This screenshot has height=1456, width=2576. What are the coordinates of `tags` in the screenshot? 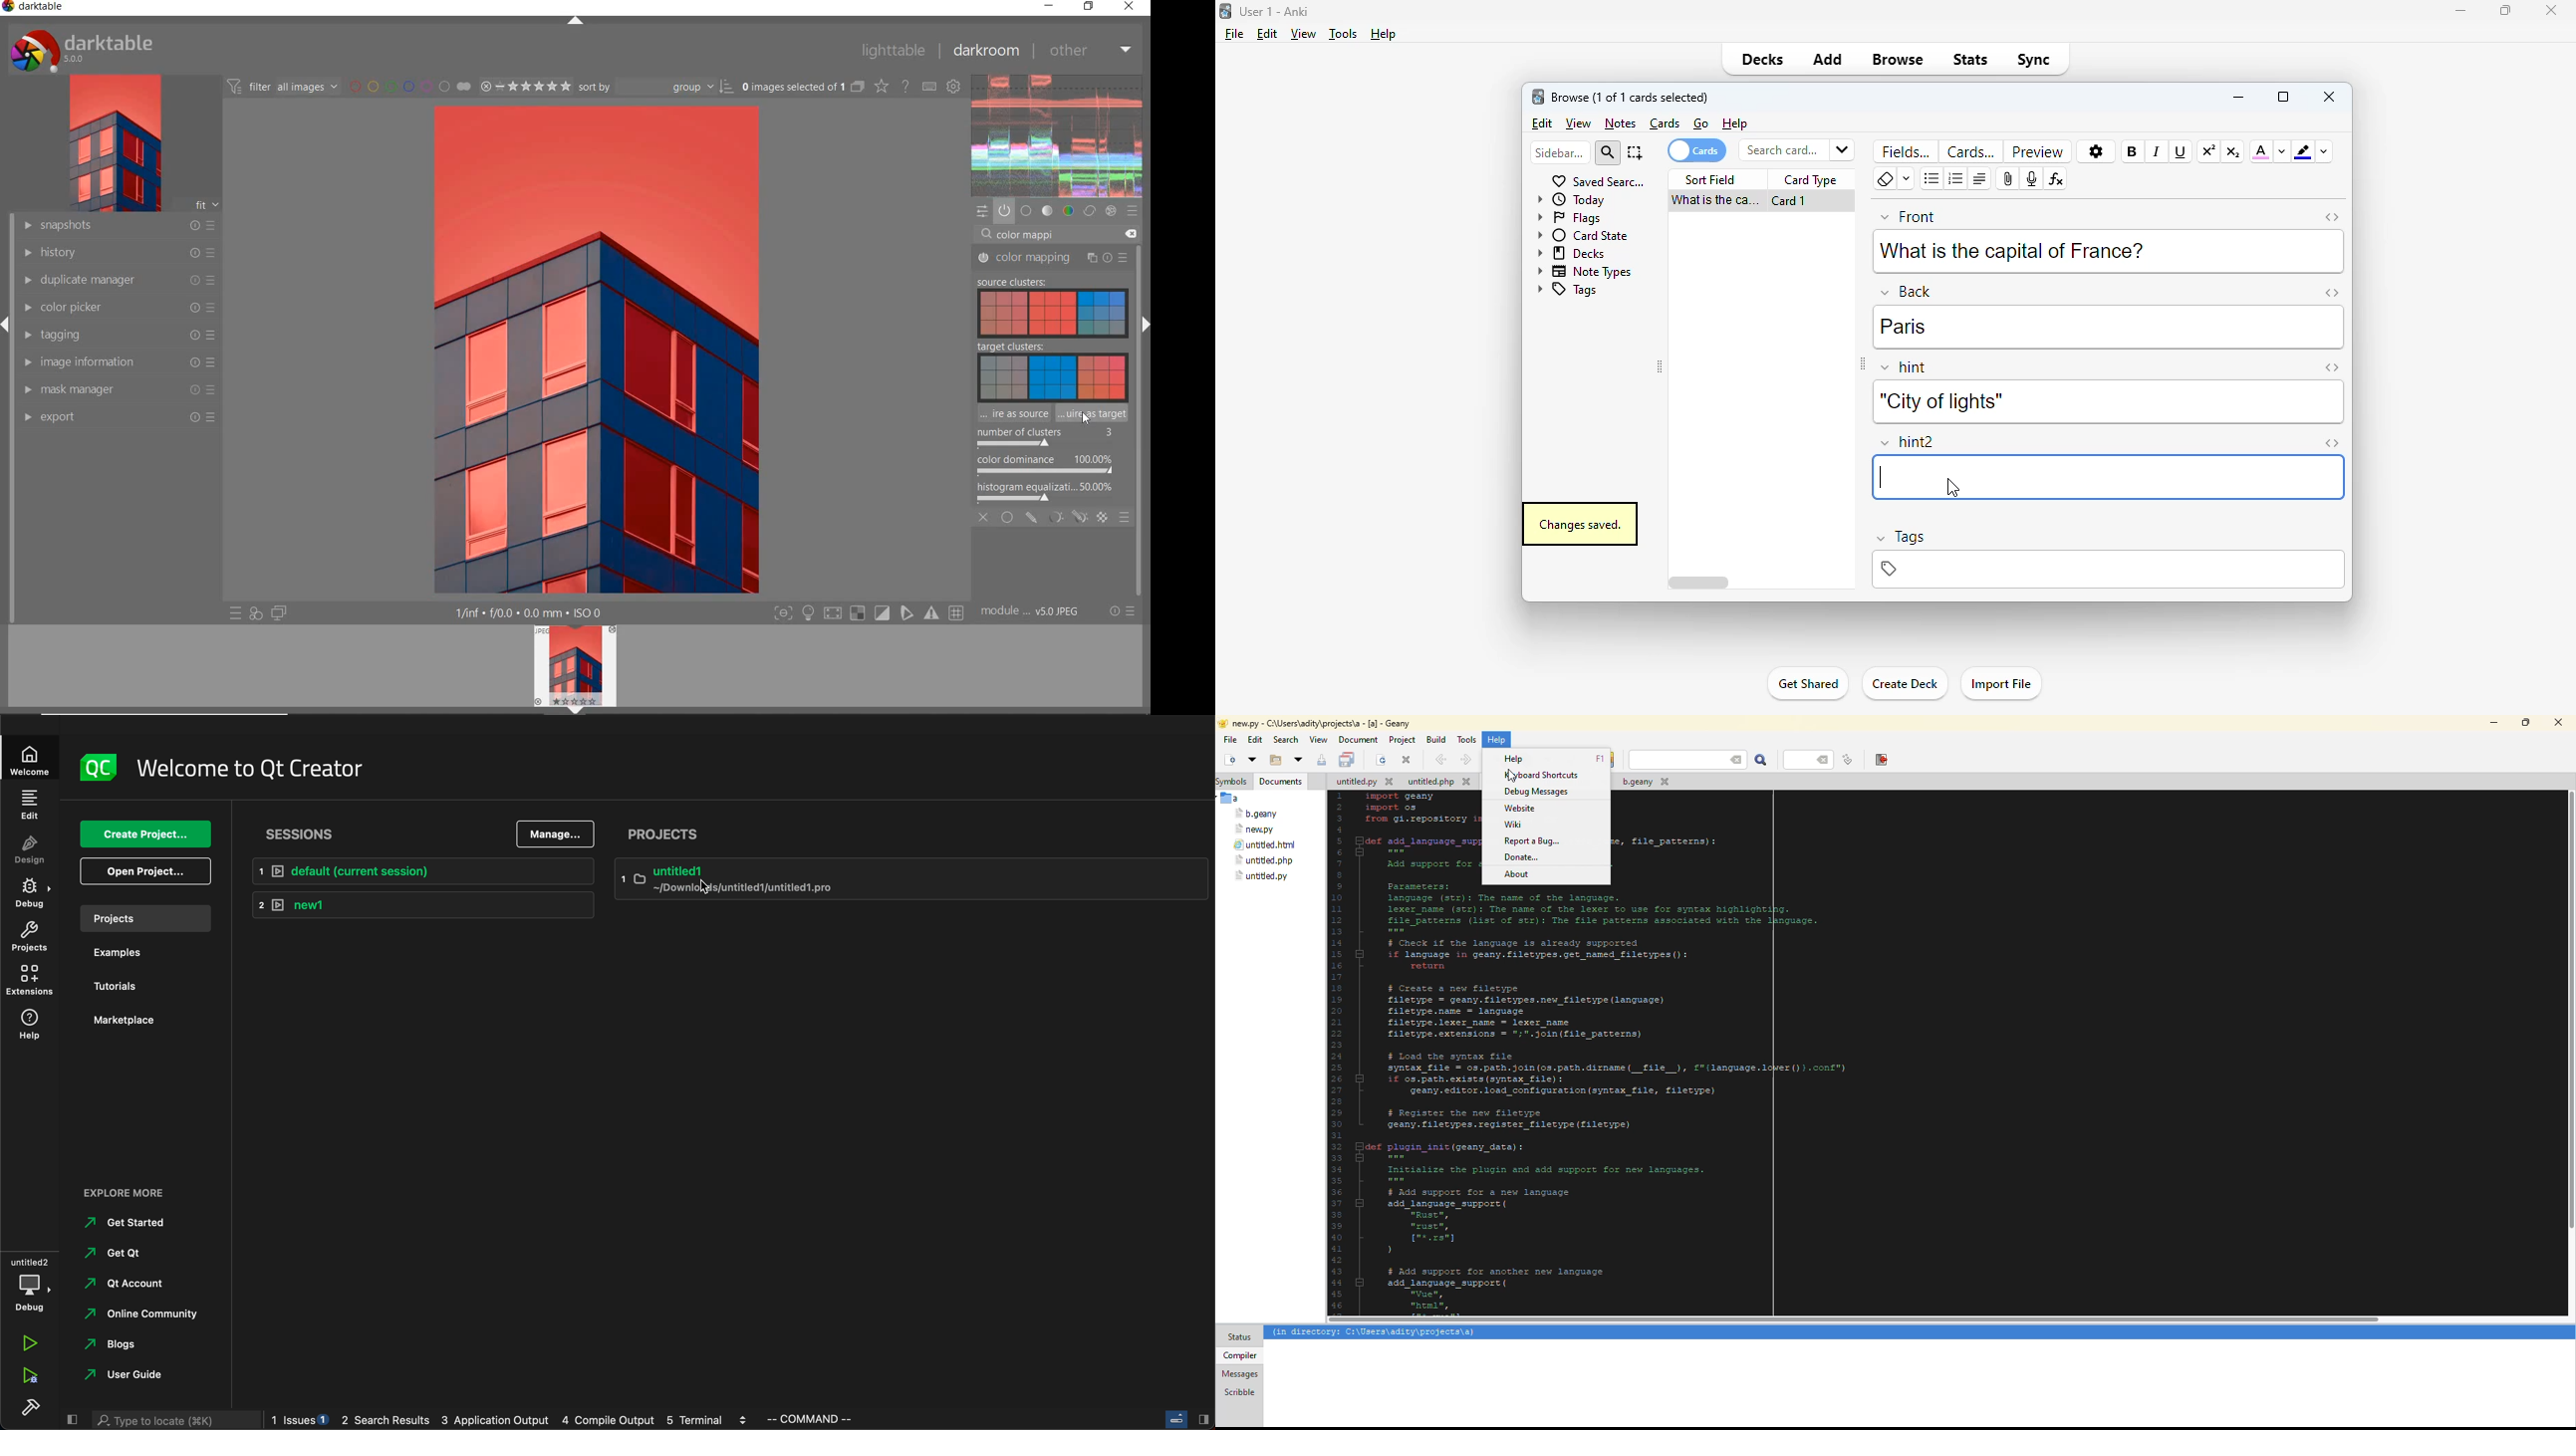 It's located at (1566, 291).